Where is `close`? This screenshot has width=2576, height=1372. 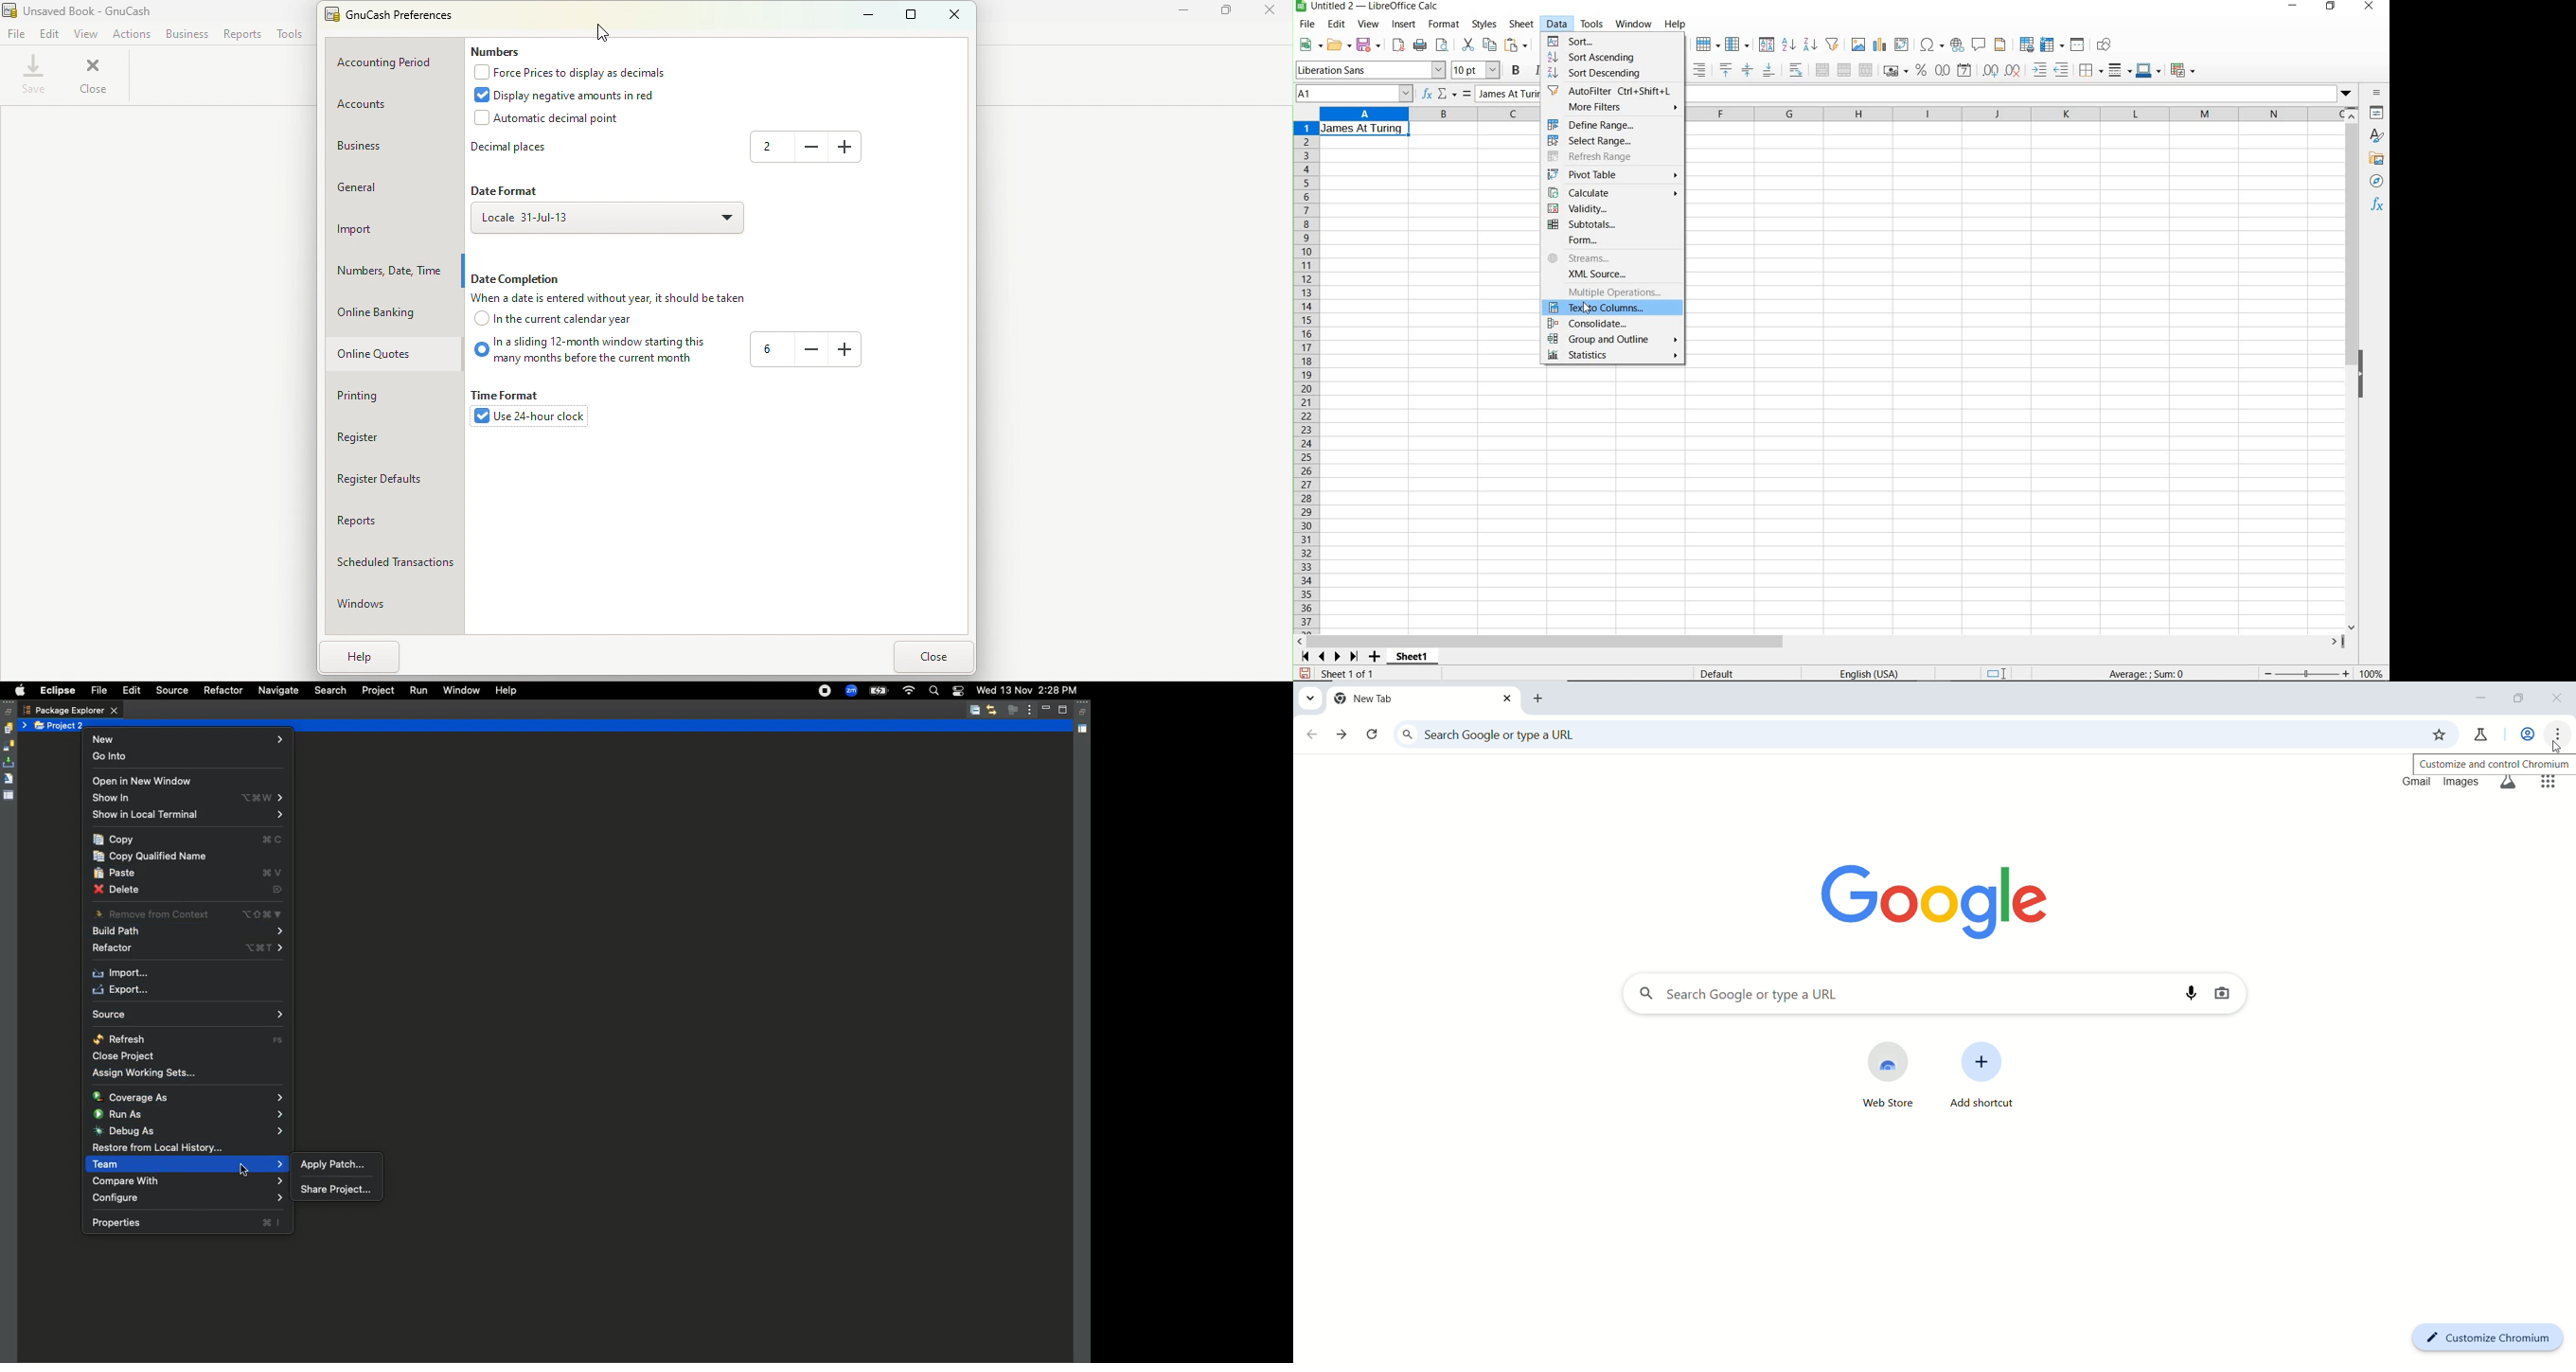
close is located at coordinates (96, 76).